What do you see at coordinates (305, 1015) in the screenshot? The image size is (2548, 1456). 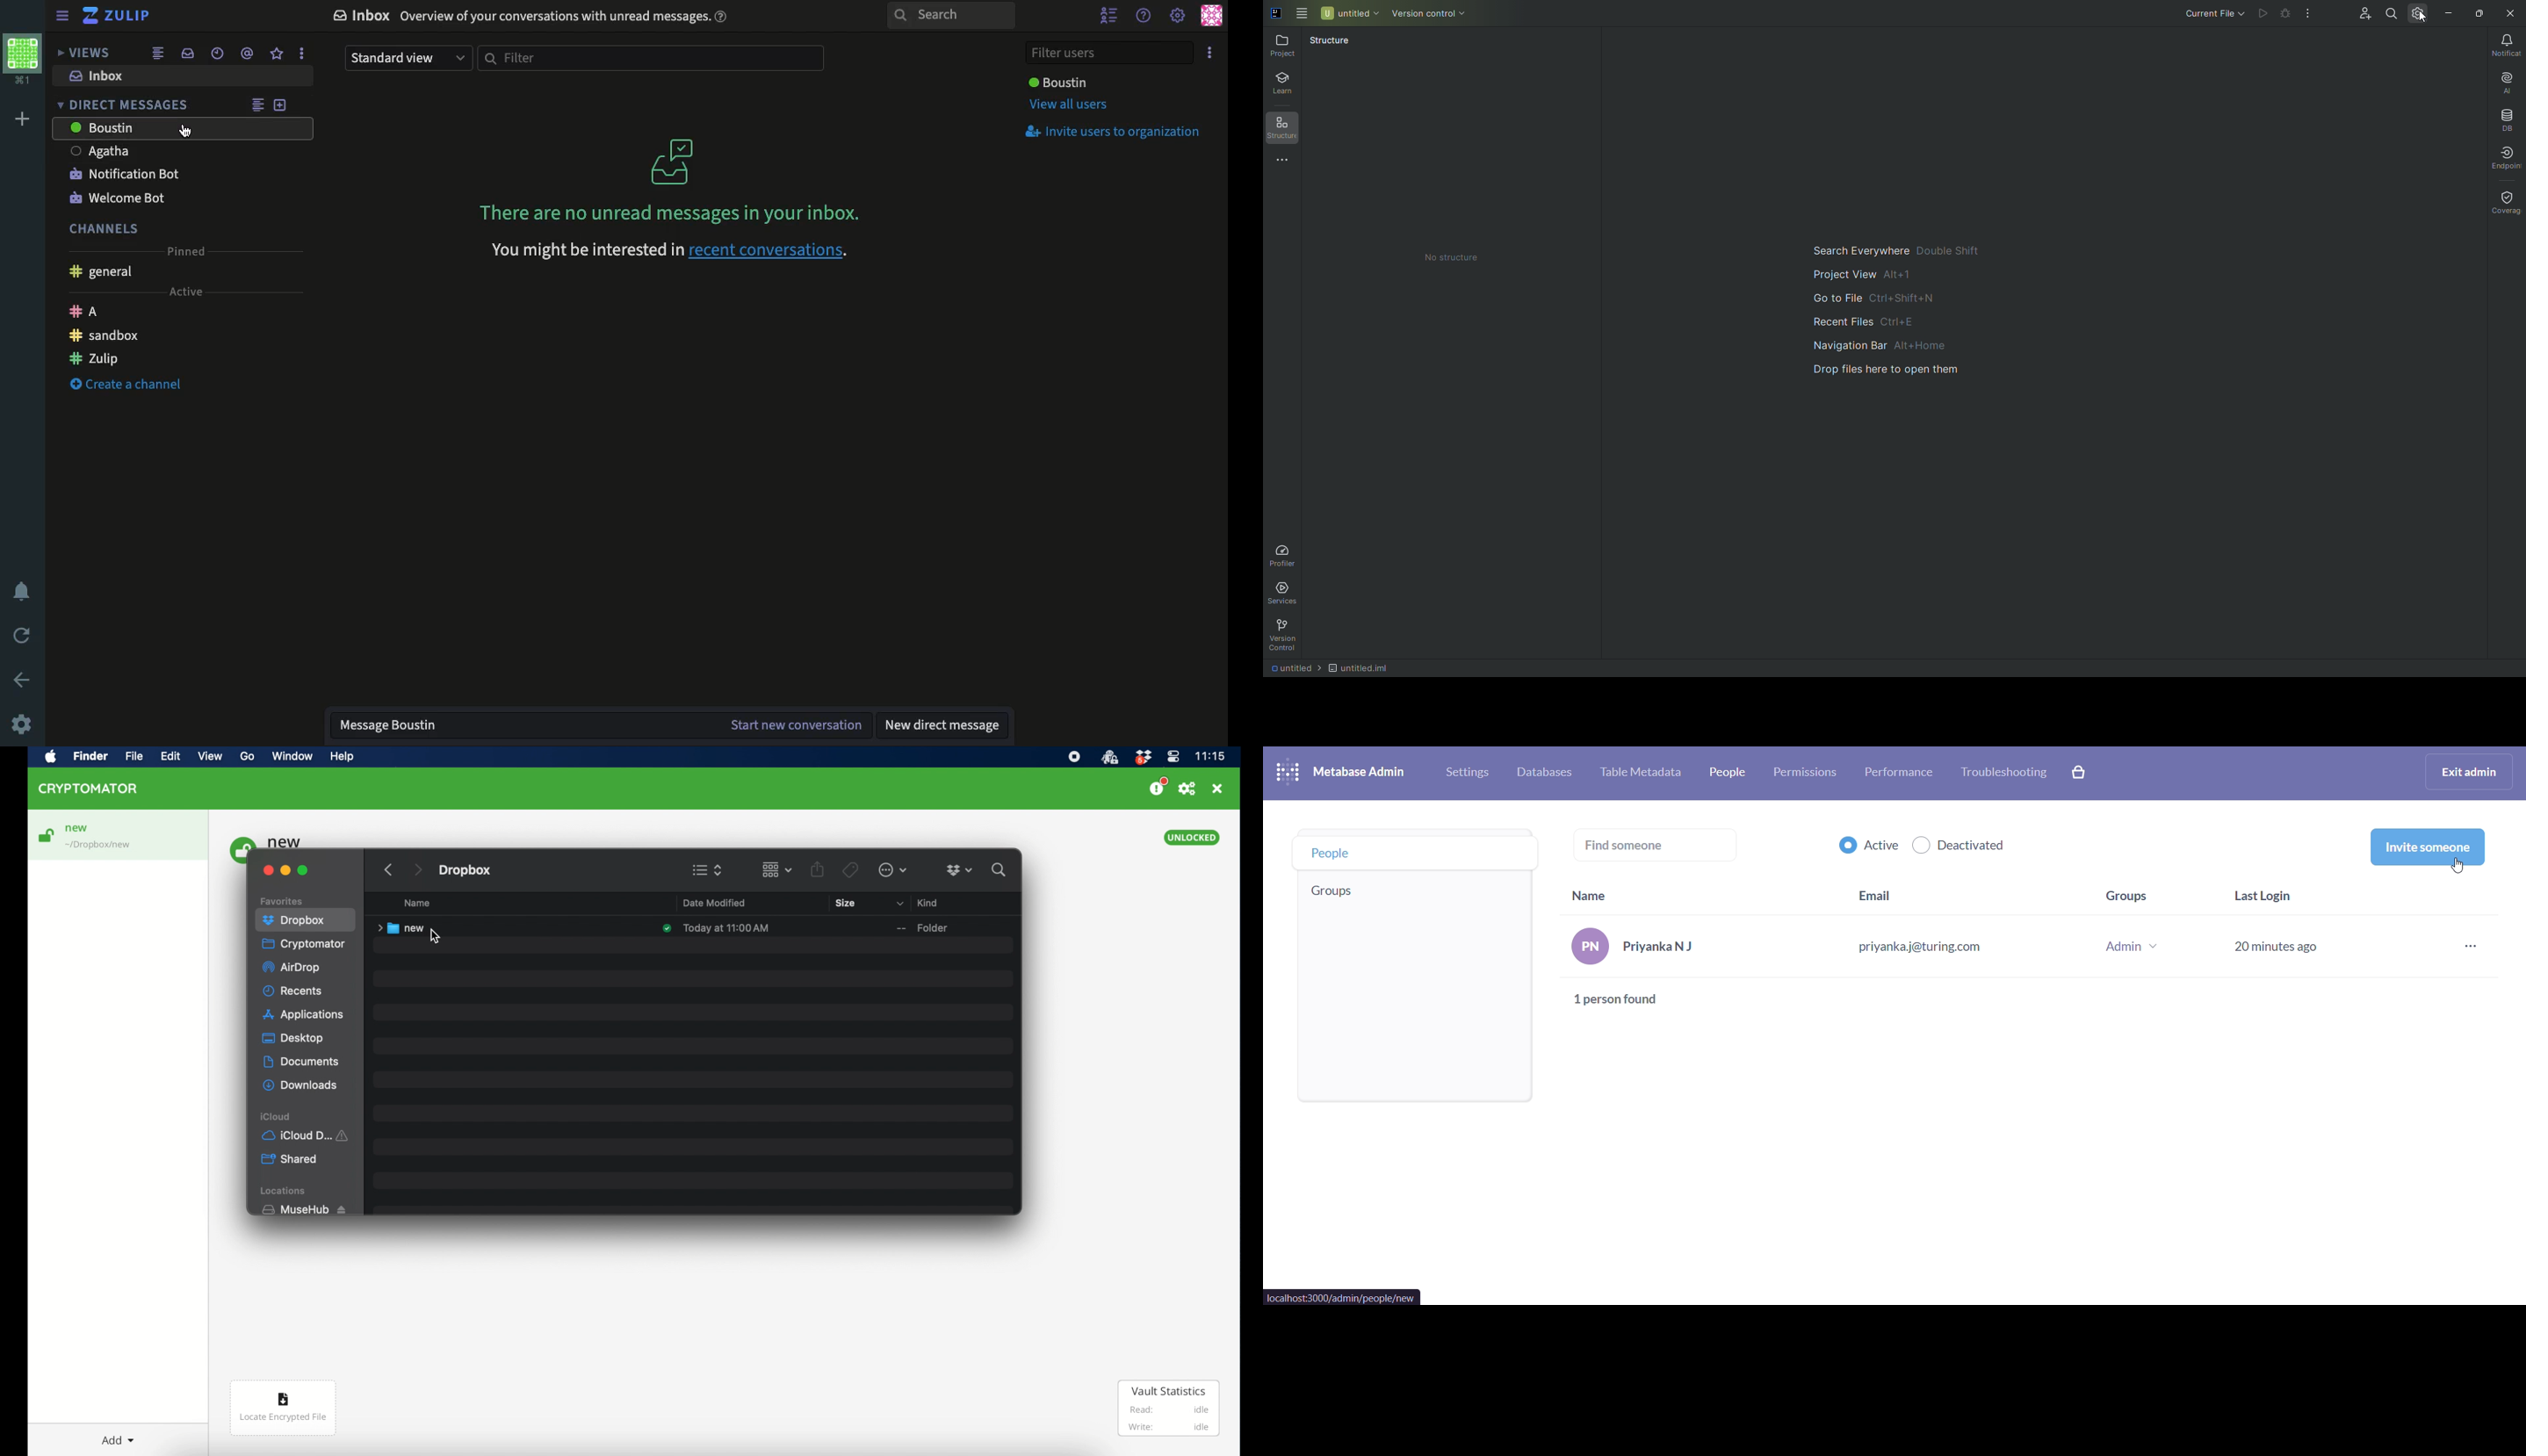 I see `applications` at bounding box center [305, 1015].